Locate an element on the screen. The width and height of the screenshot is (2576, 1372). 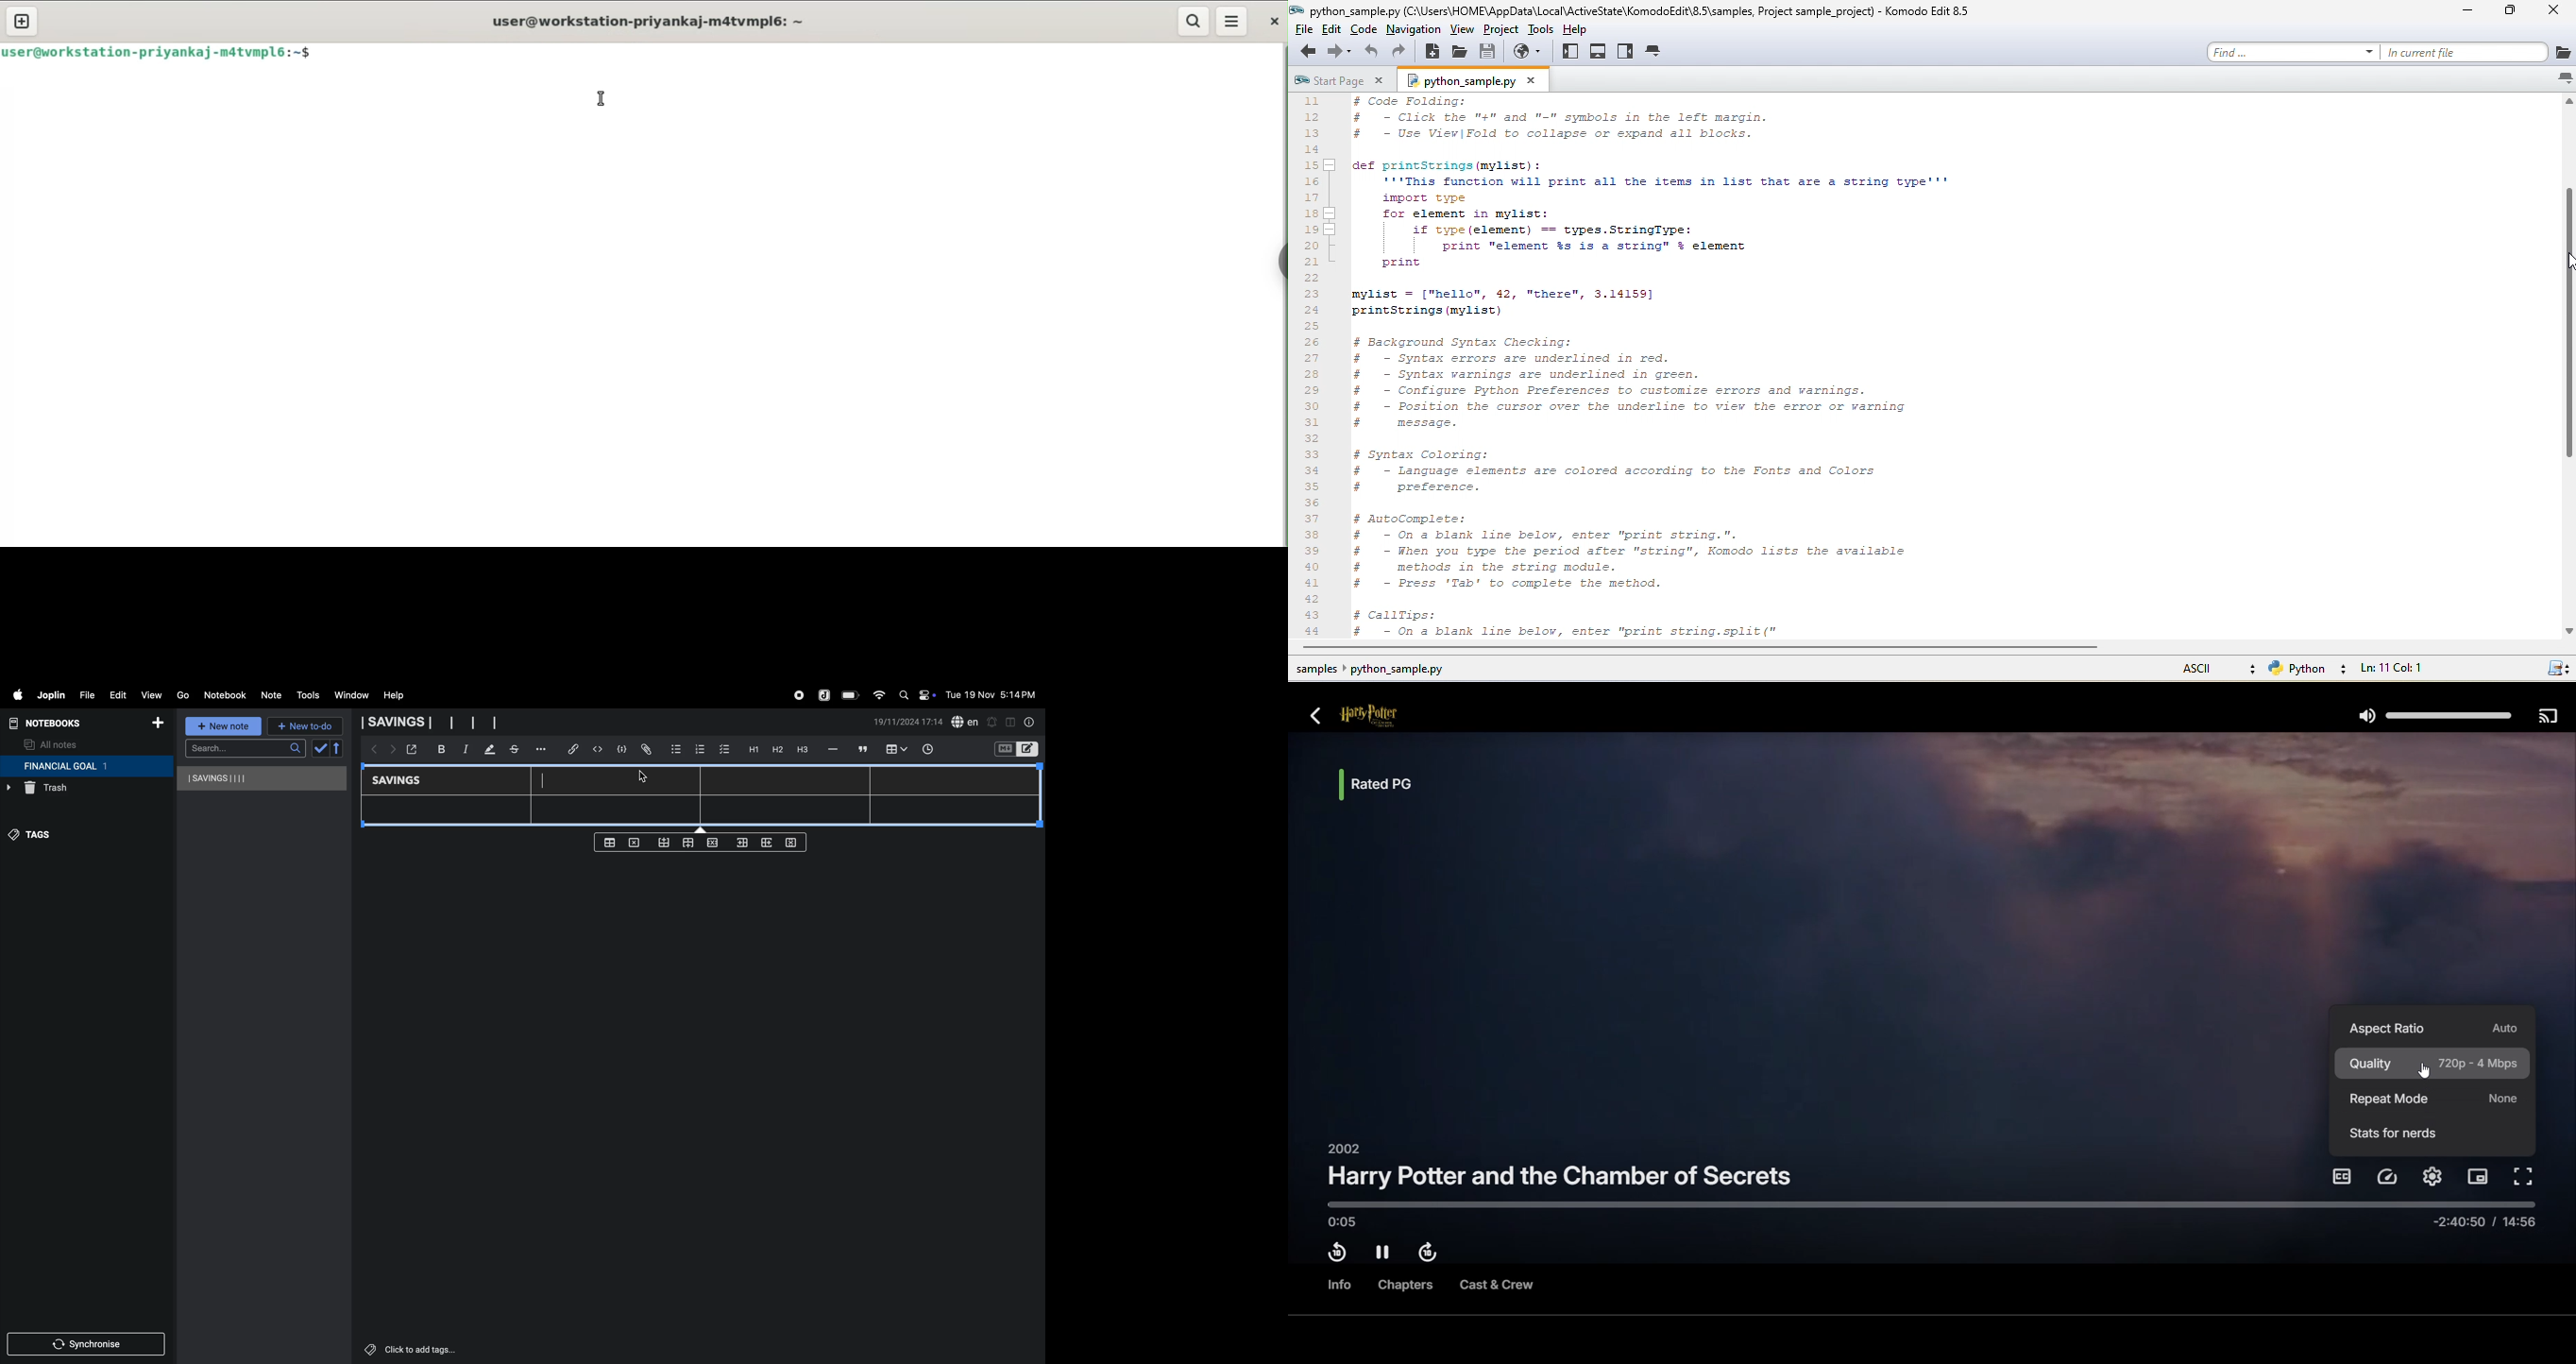
delete is located at coordinates (636, 842).